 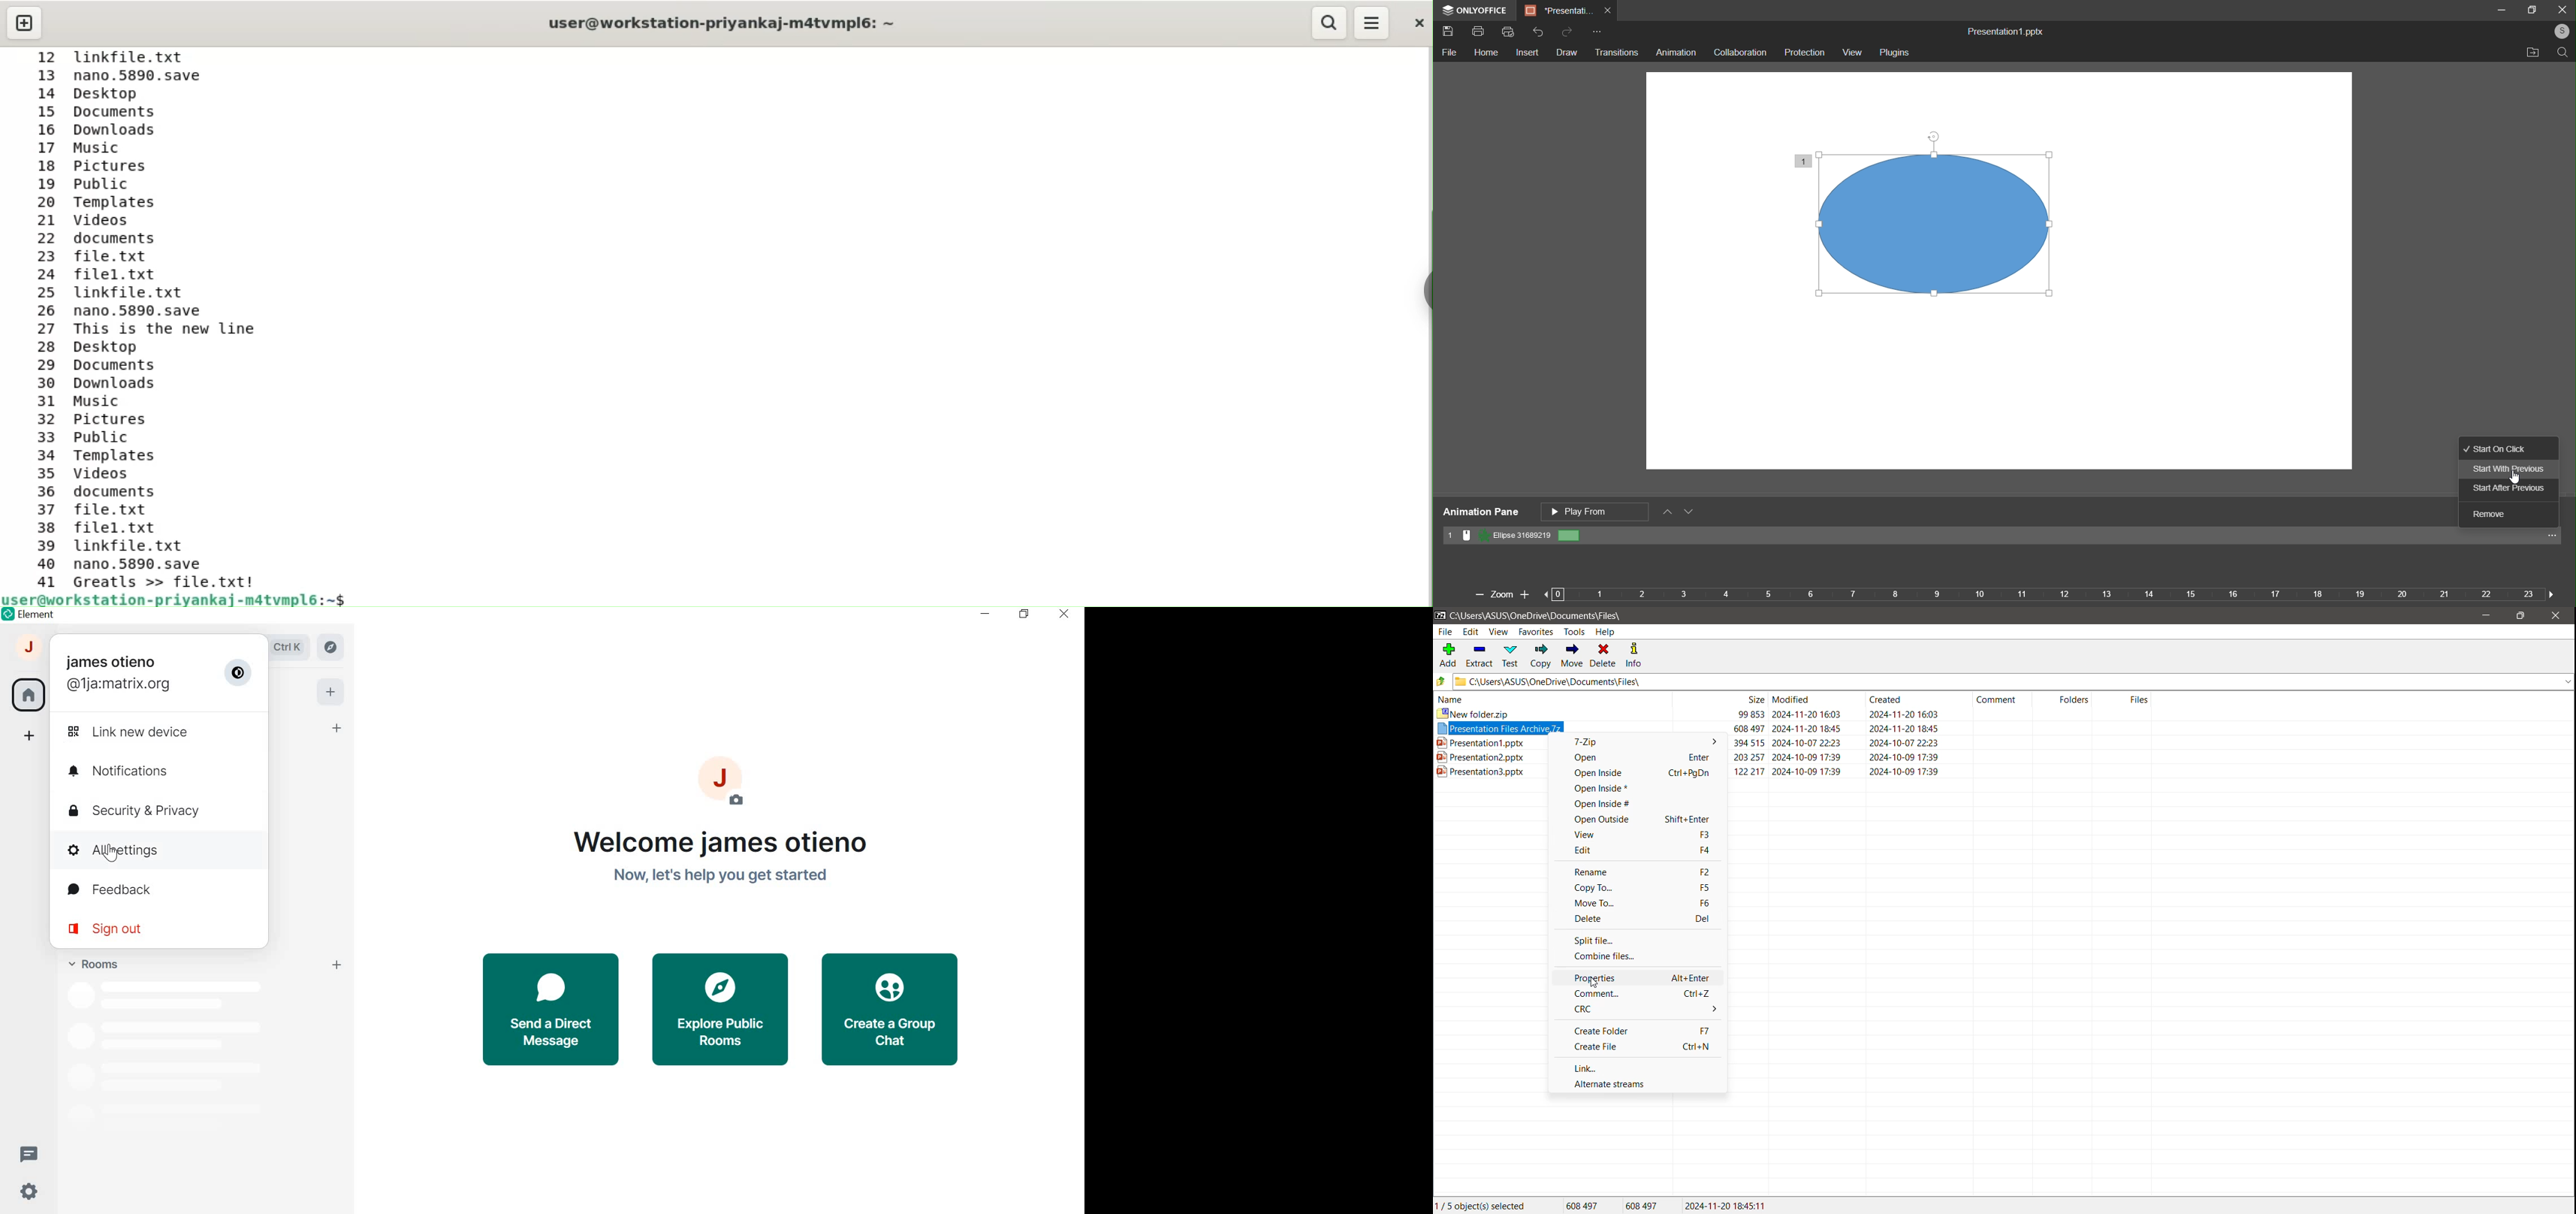 What do you see at coordinates (2002, 29) in the screenshot?
I see `Presentation1.pptx` at bounding box center [2002, 29].